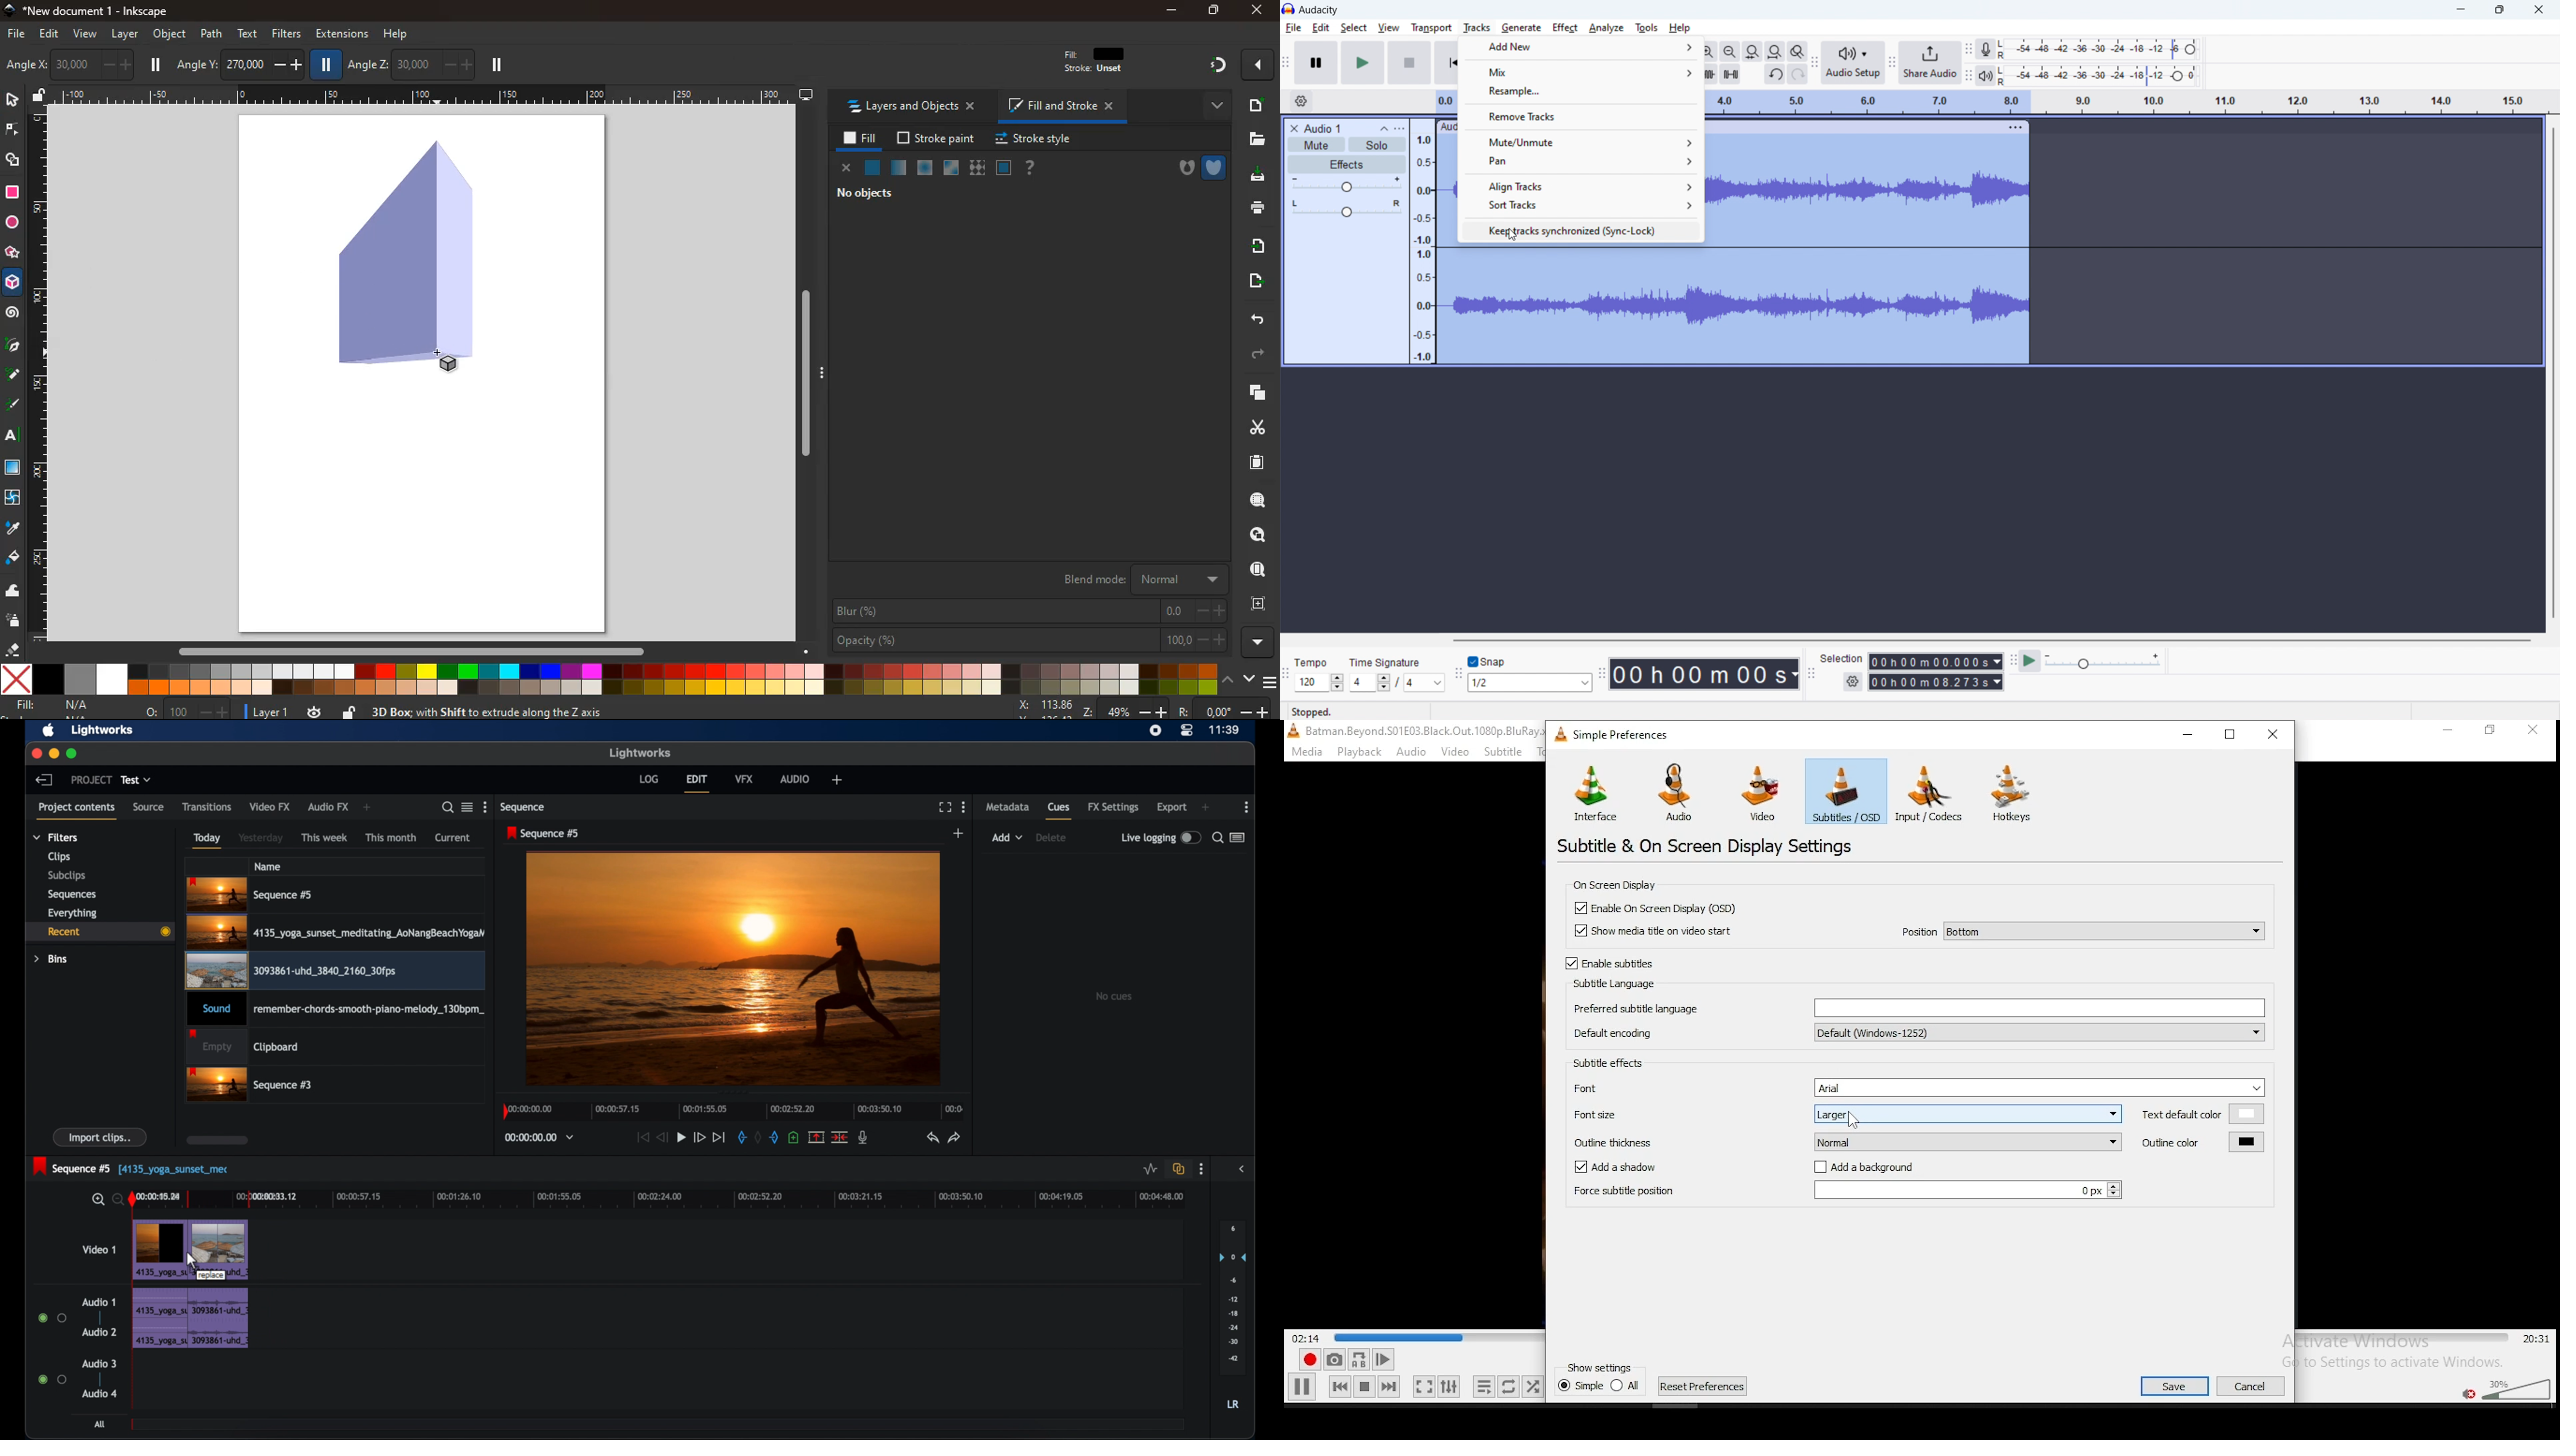 Image resolution: width=2576 pixels, height=1456 pixels. What do you see at coordinates (745, 780) in the screenshot?
I see `vfx` at bounding box center [745, 780].